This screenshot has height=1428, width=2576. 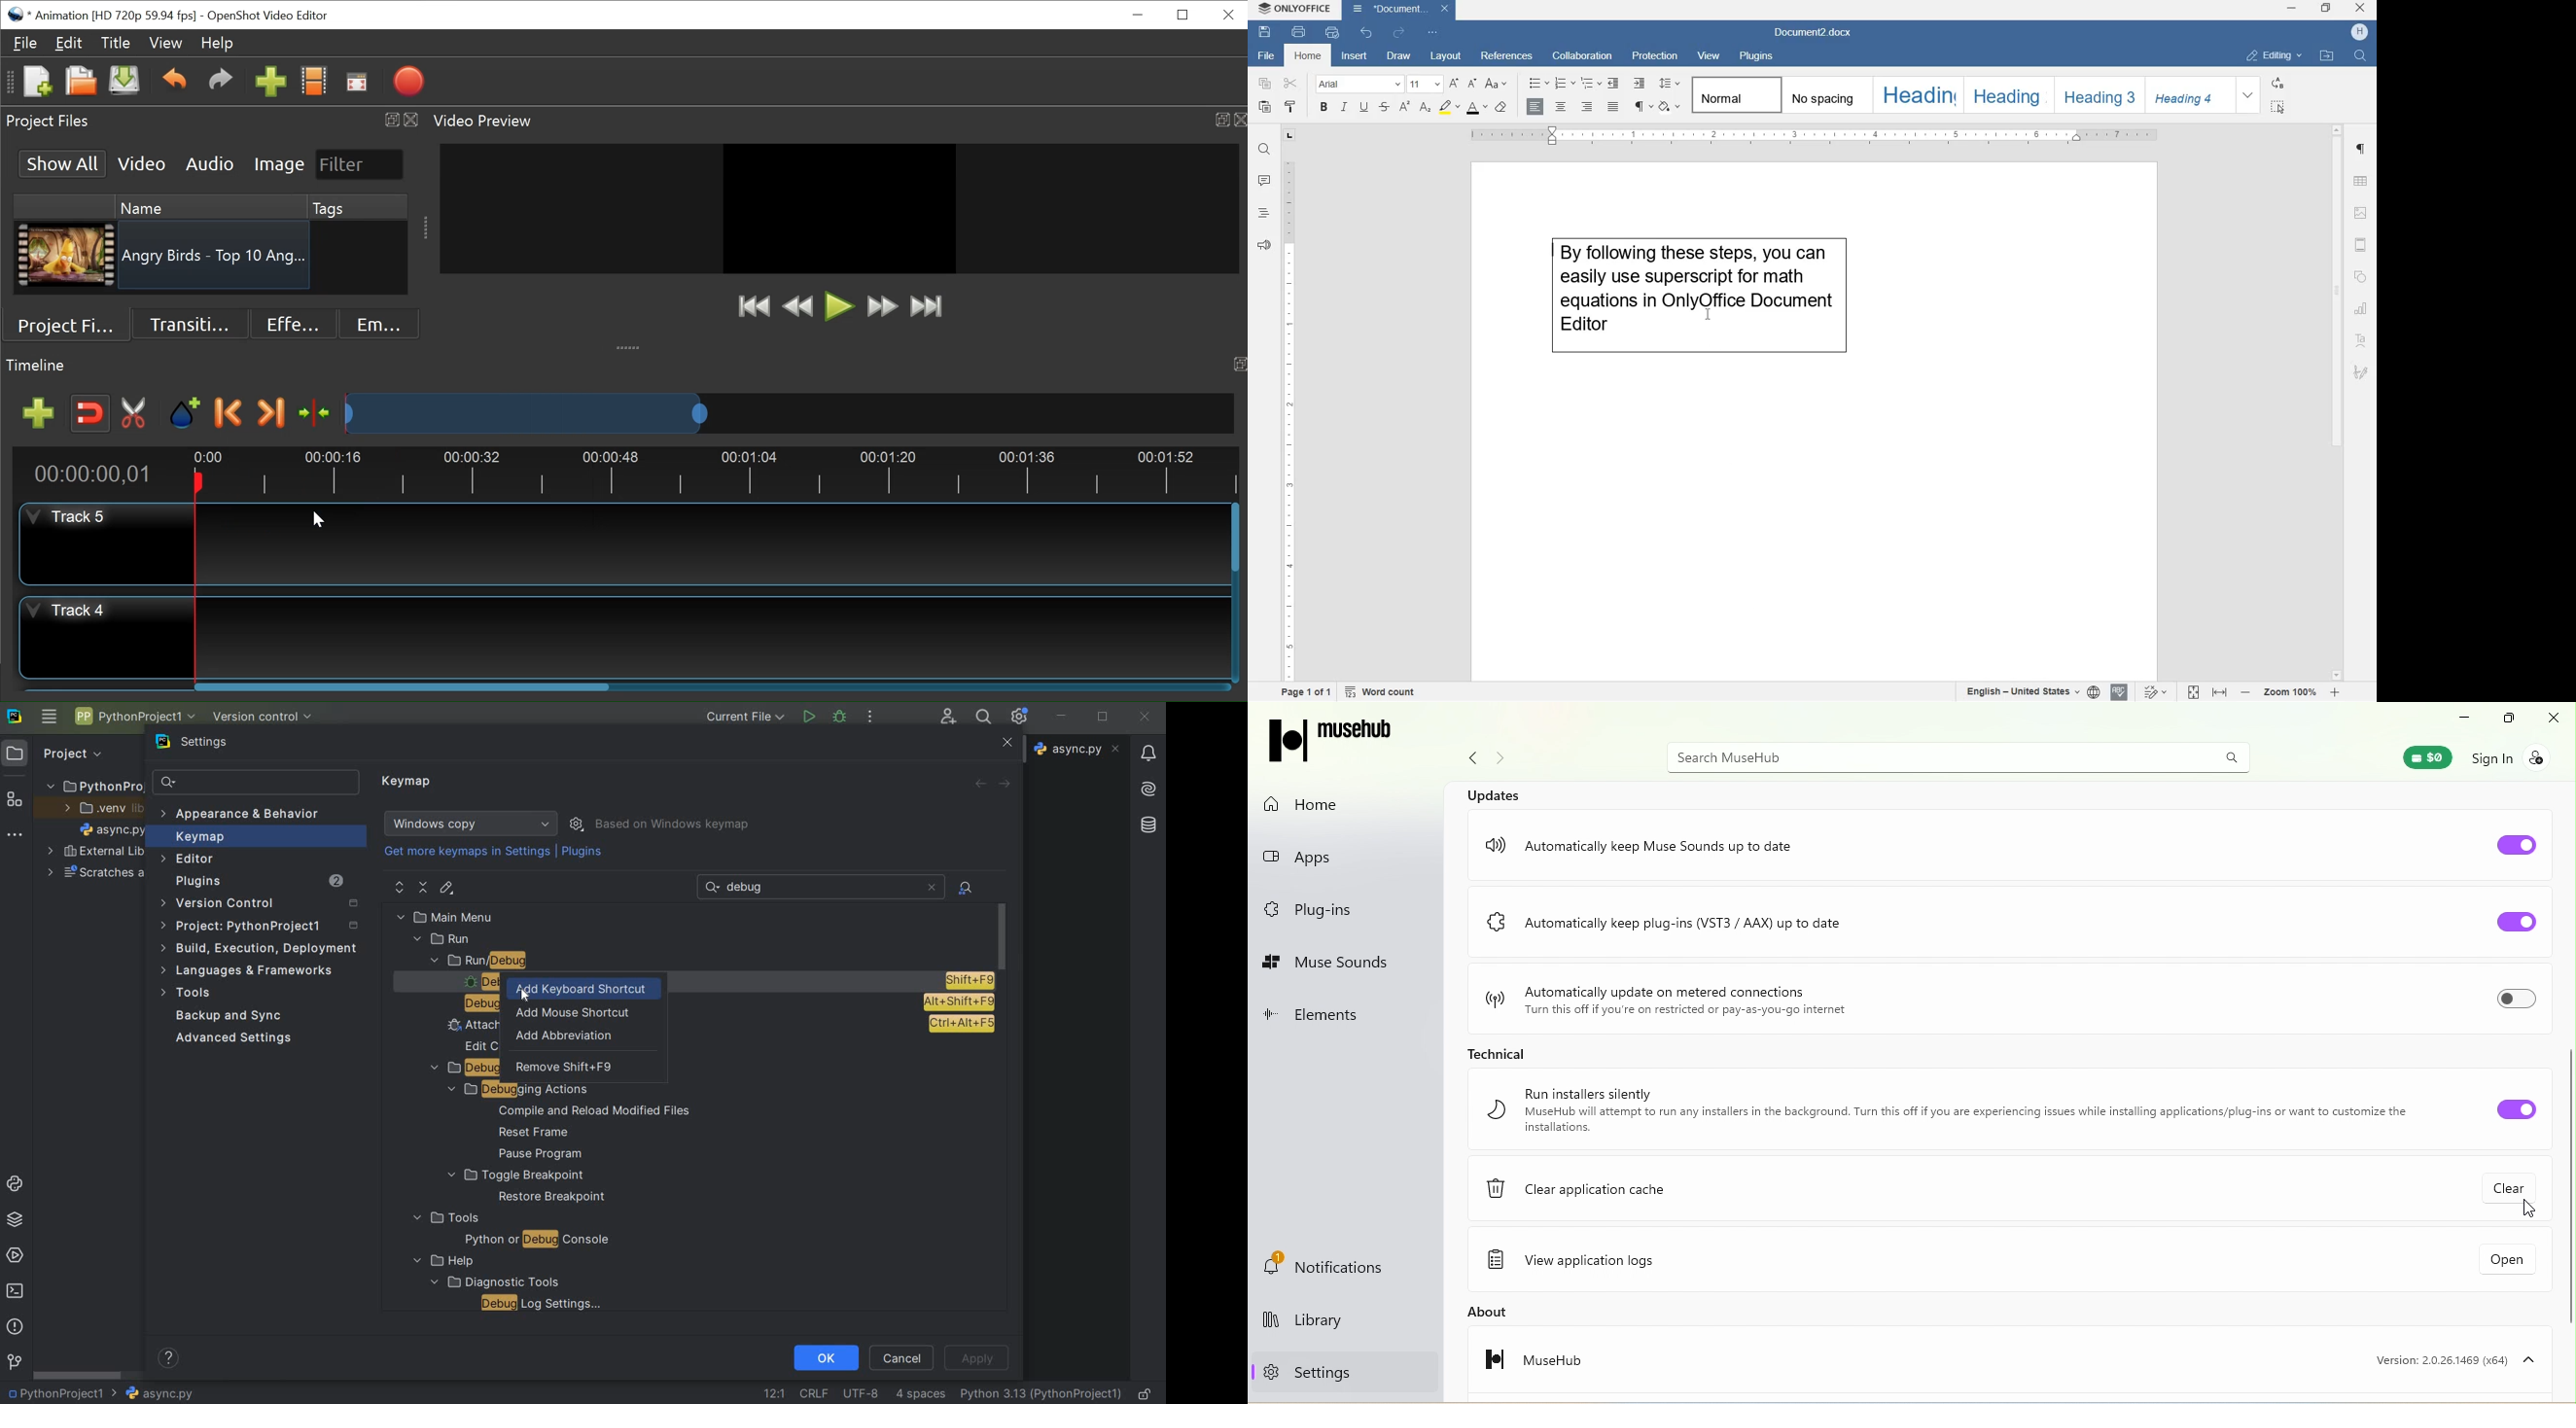 What do you see at coordinates (1426, 108) in the screenshot?
I see `subscript` at bounding box center [1426, 108].